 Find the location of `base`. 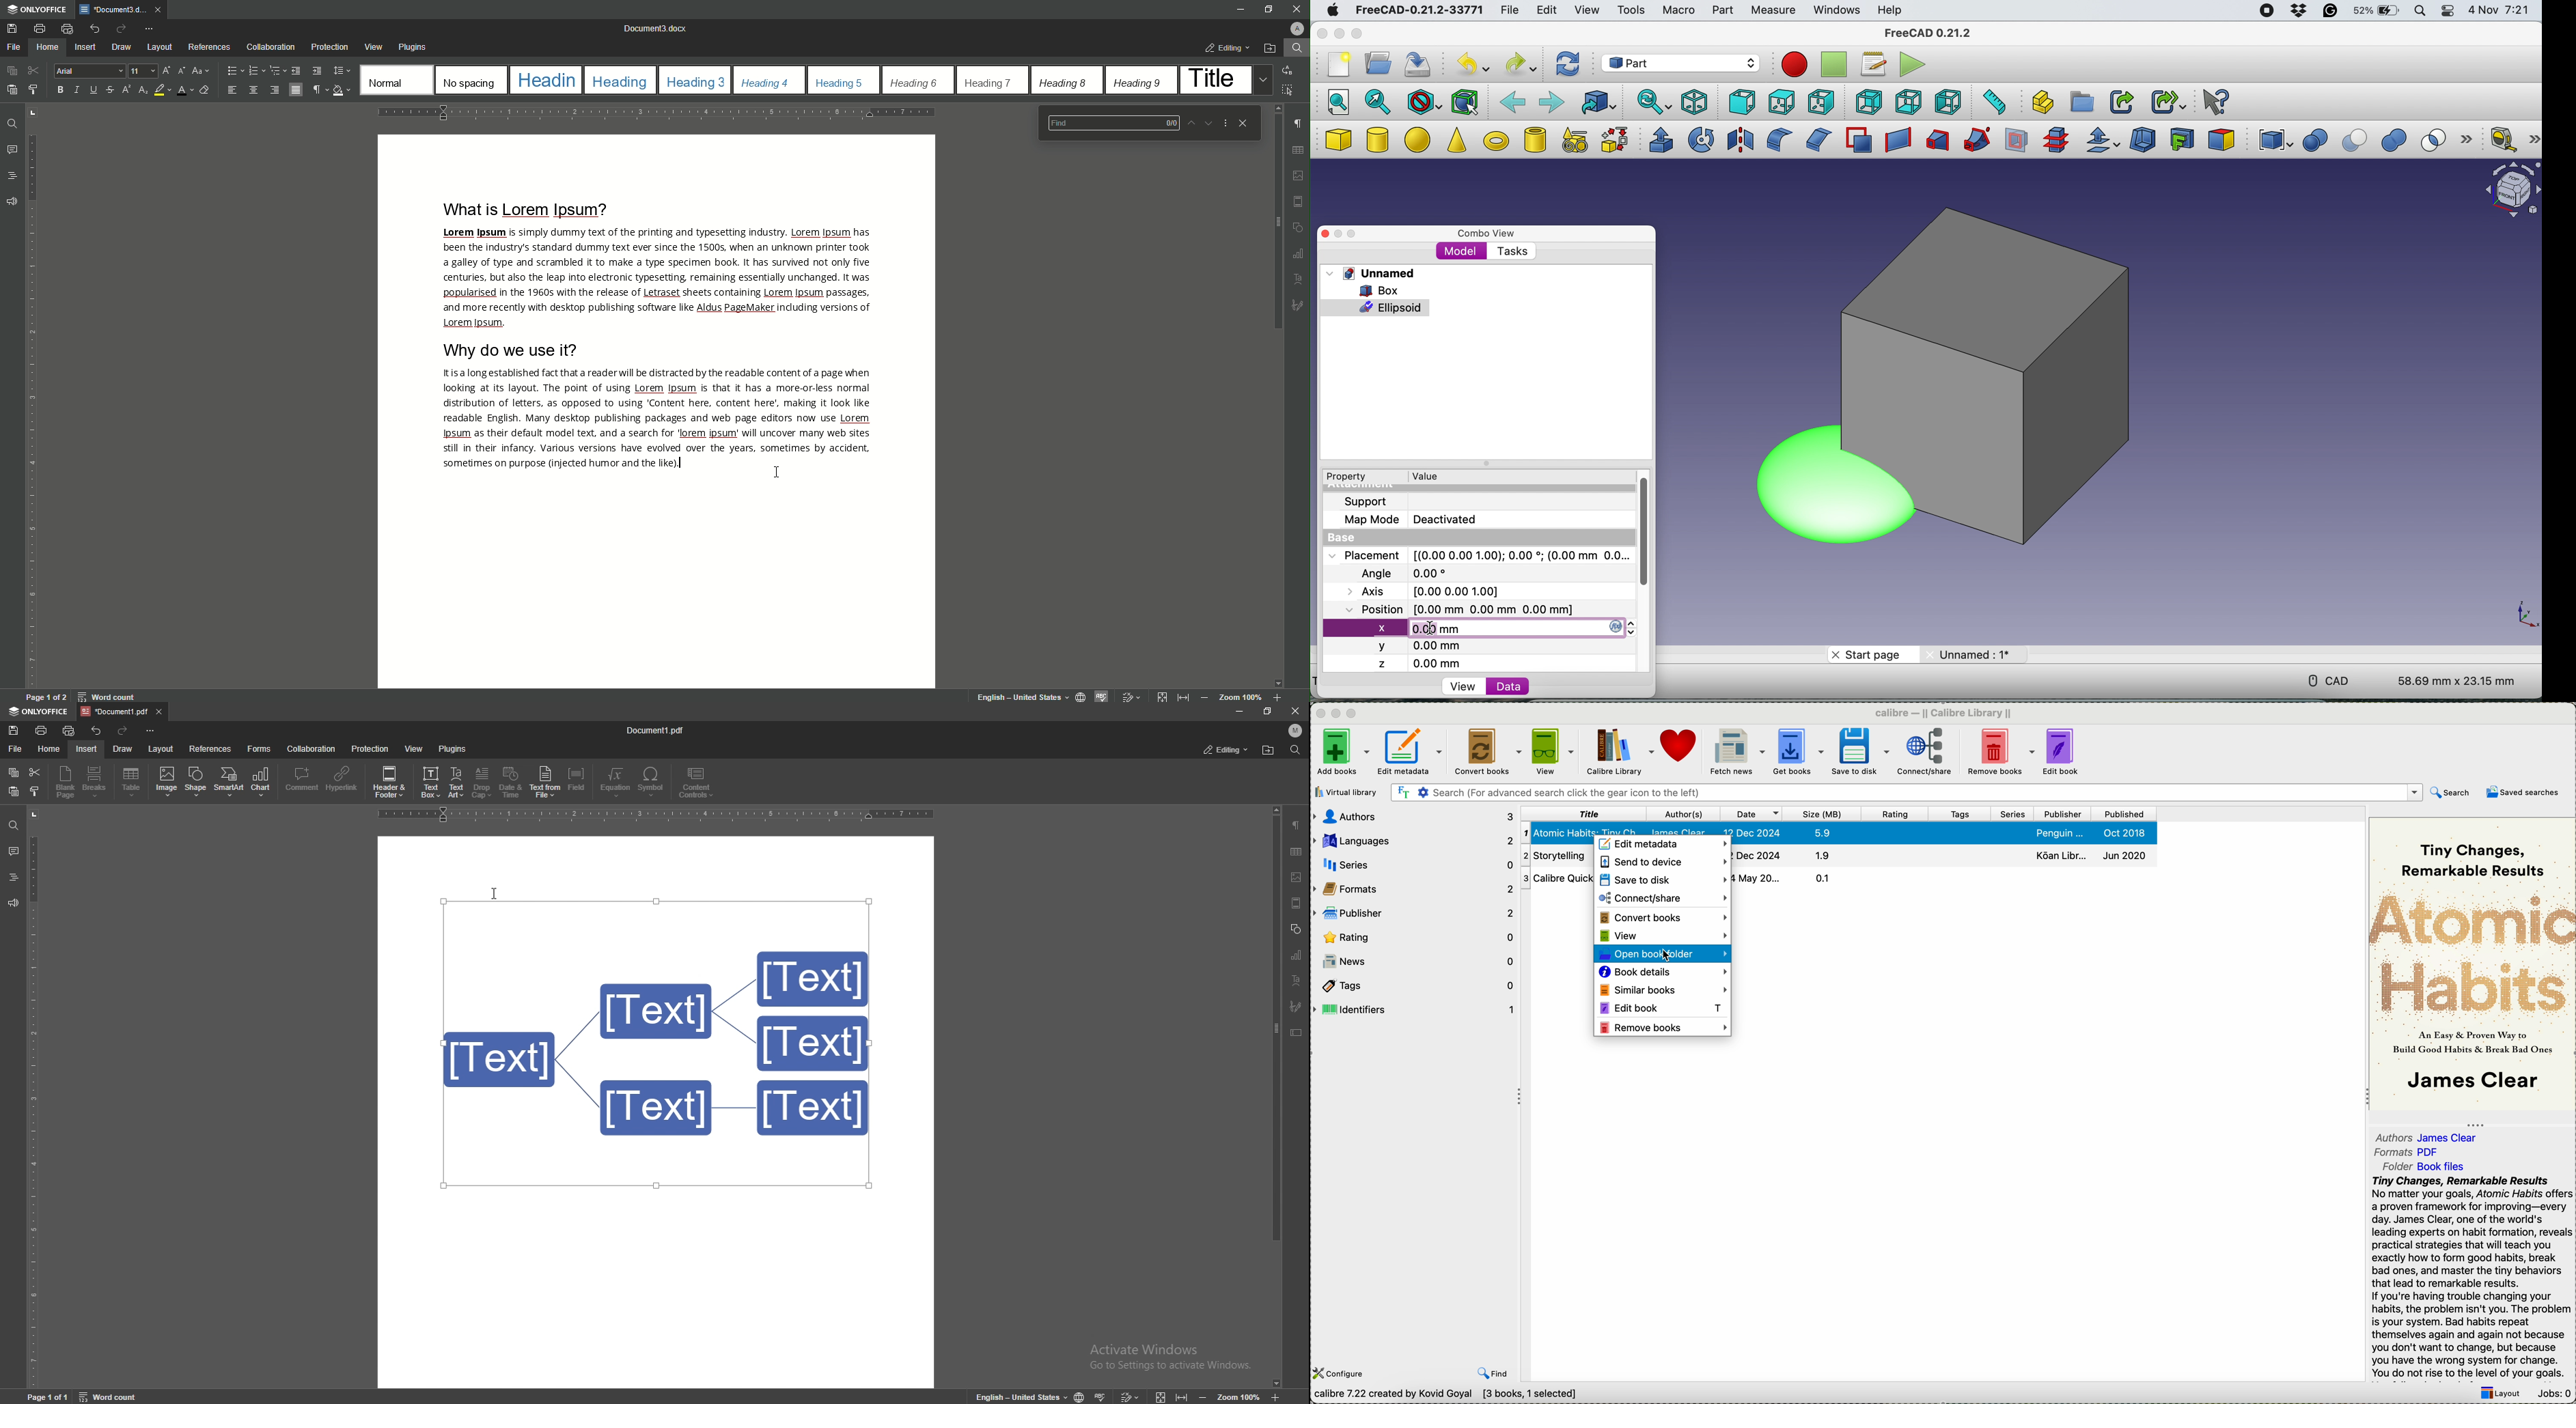

base is located at coordinates (1338, 538).